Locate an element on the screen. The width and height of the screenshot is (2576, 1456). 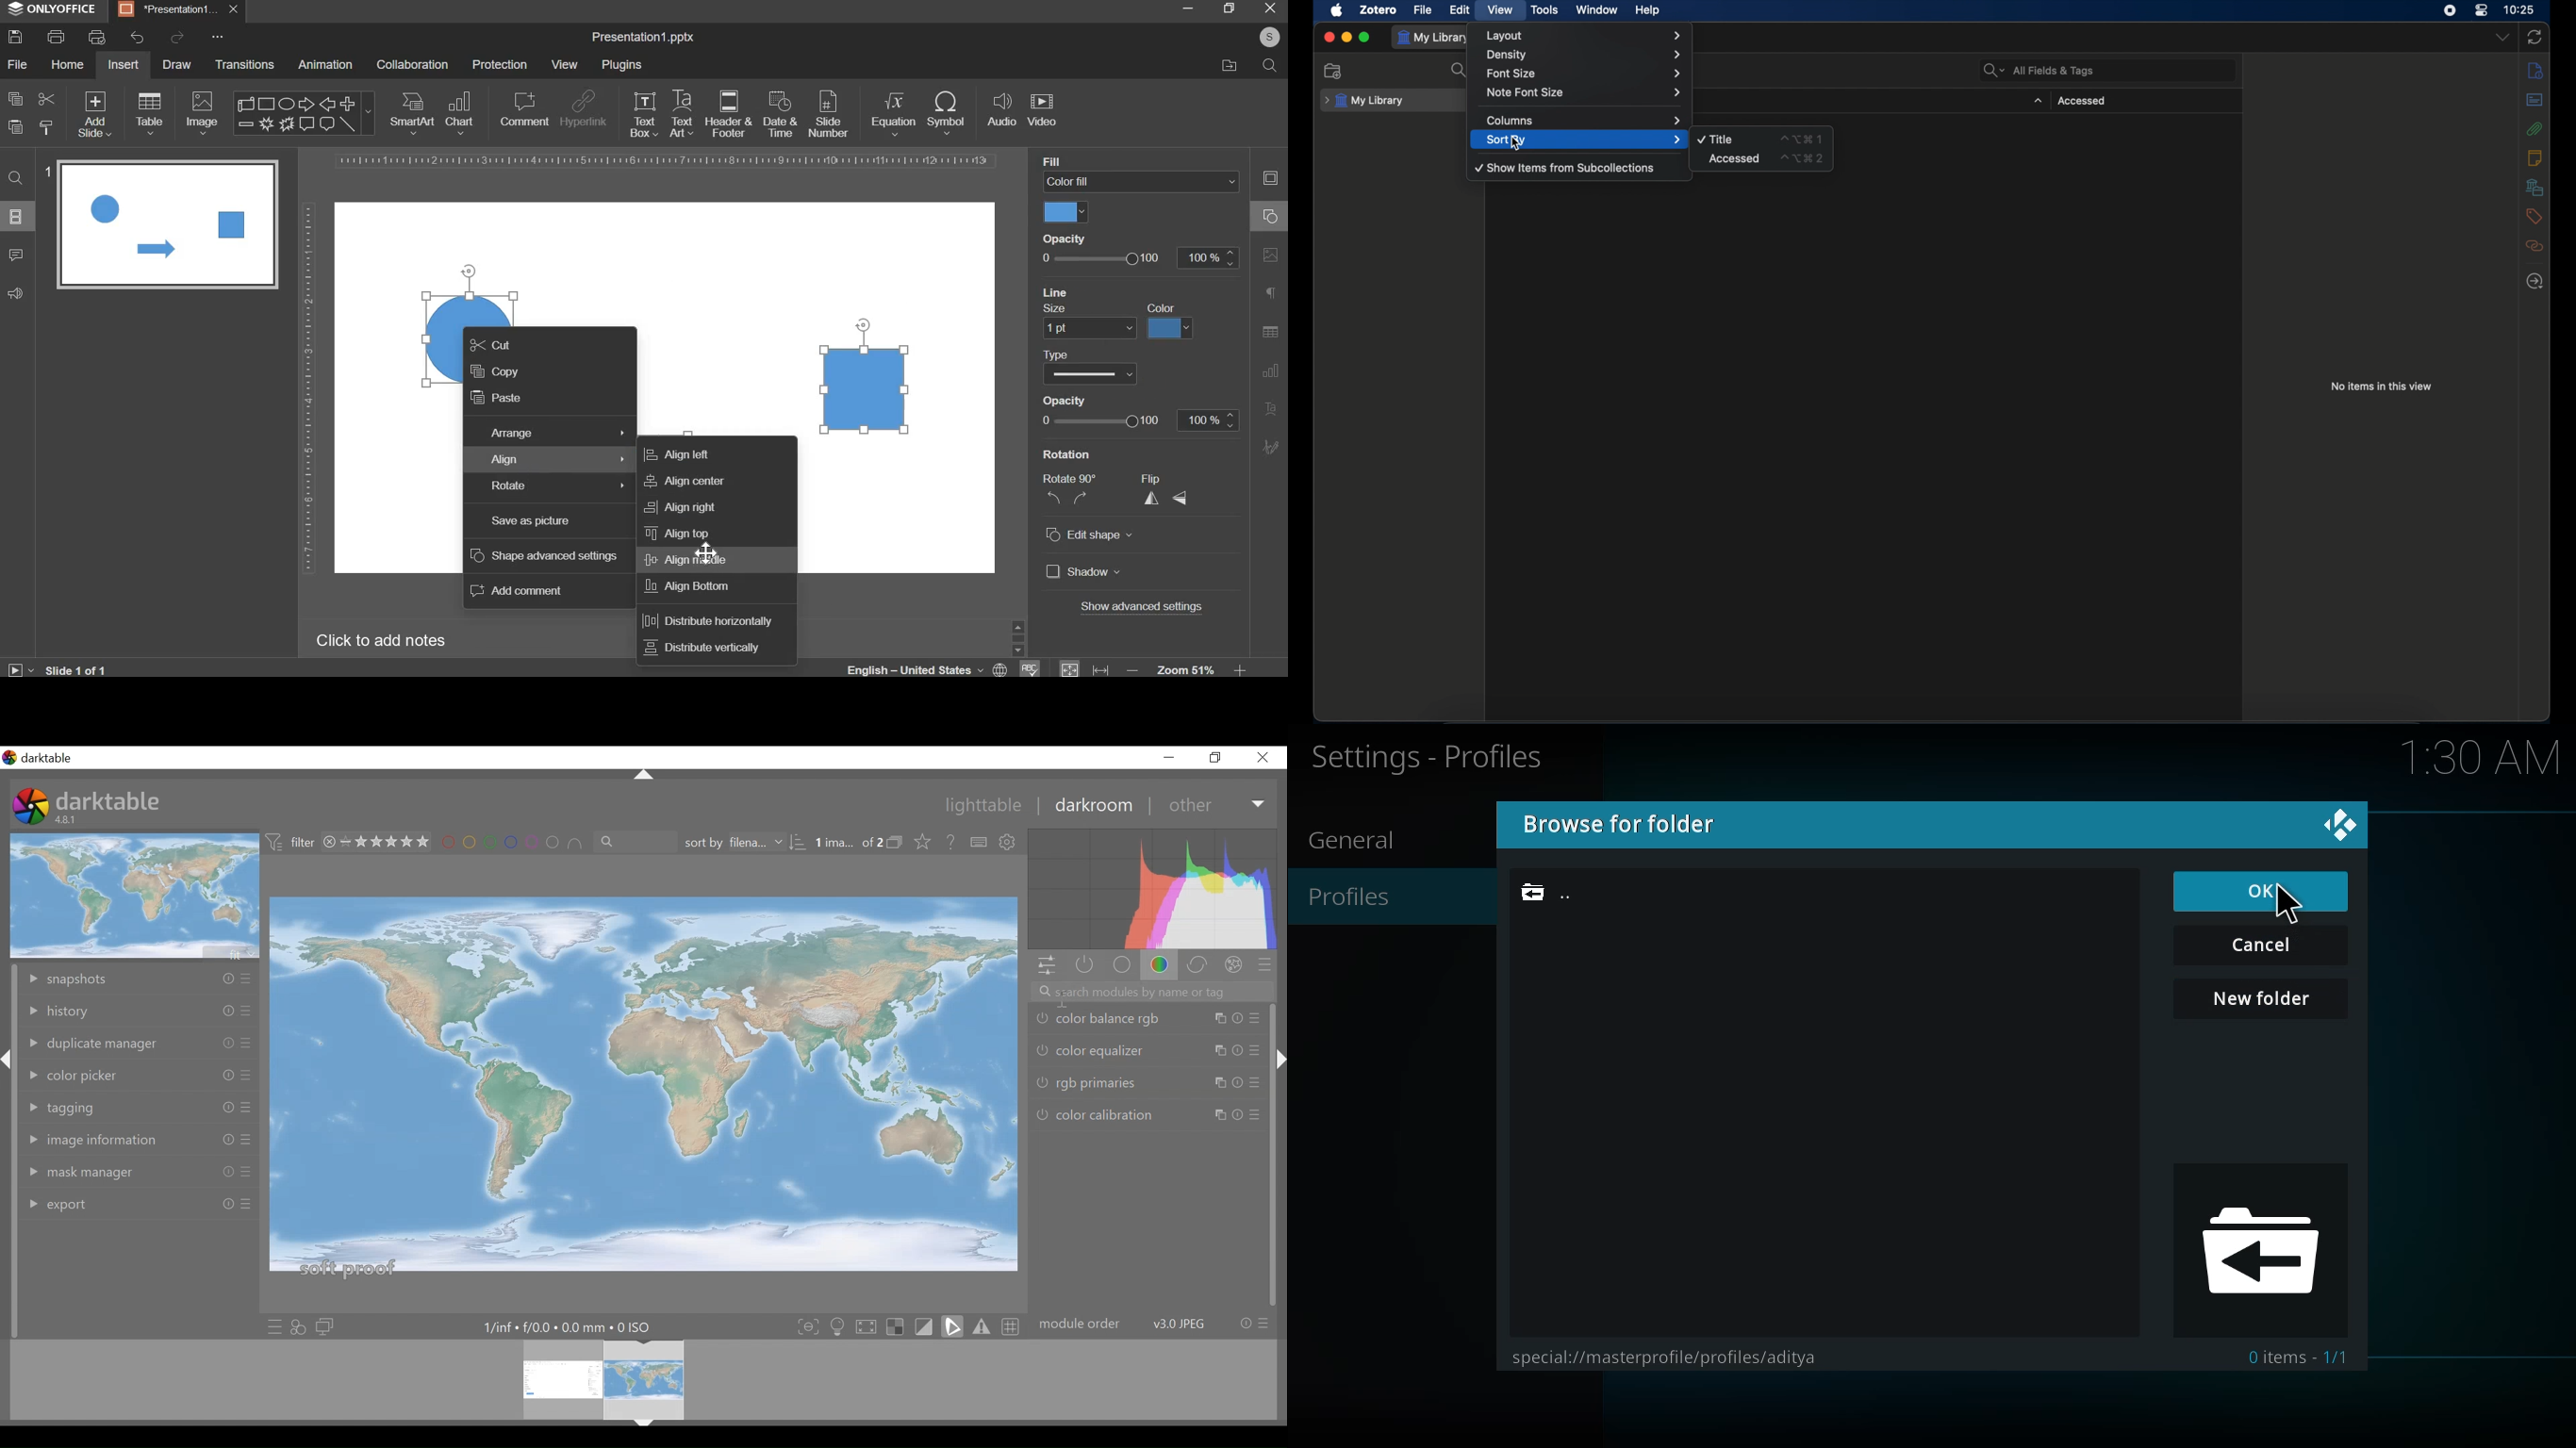
cursor is located at coordinates (867, 325).